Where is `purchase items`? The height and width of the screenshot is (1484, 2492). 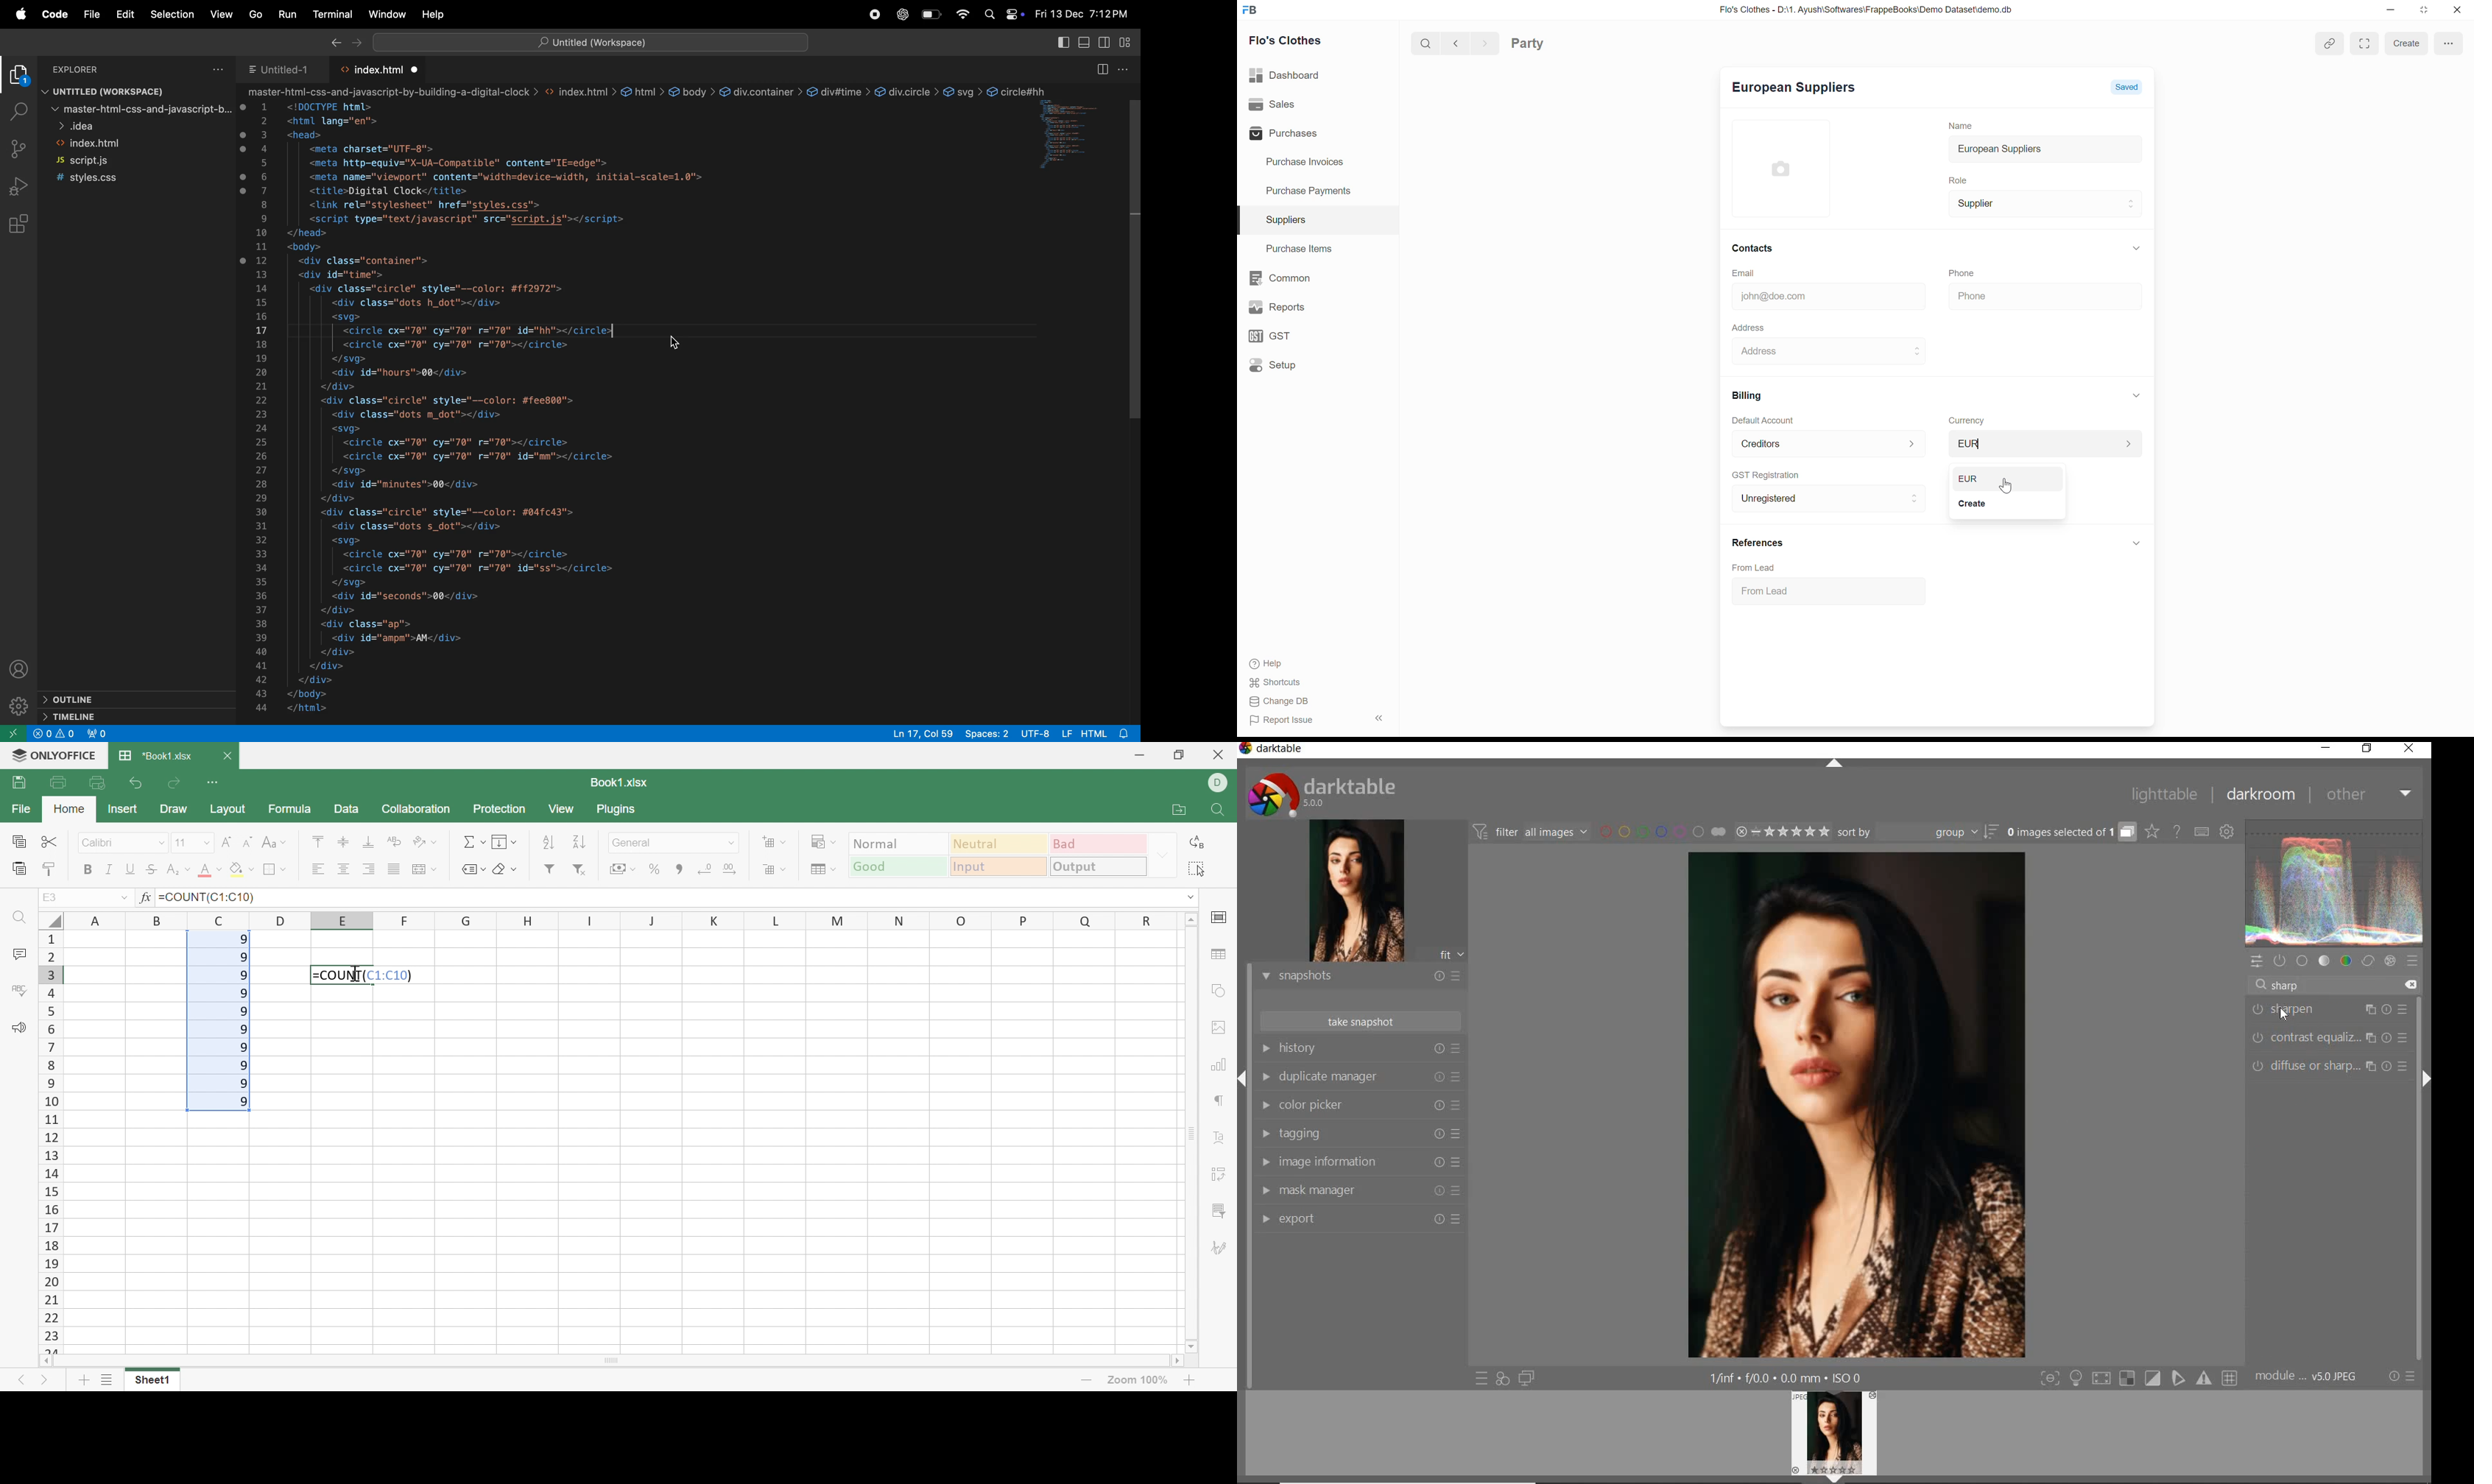
purchase items is located at coordinates (1303, 249).